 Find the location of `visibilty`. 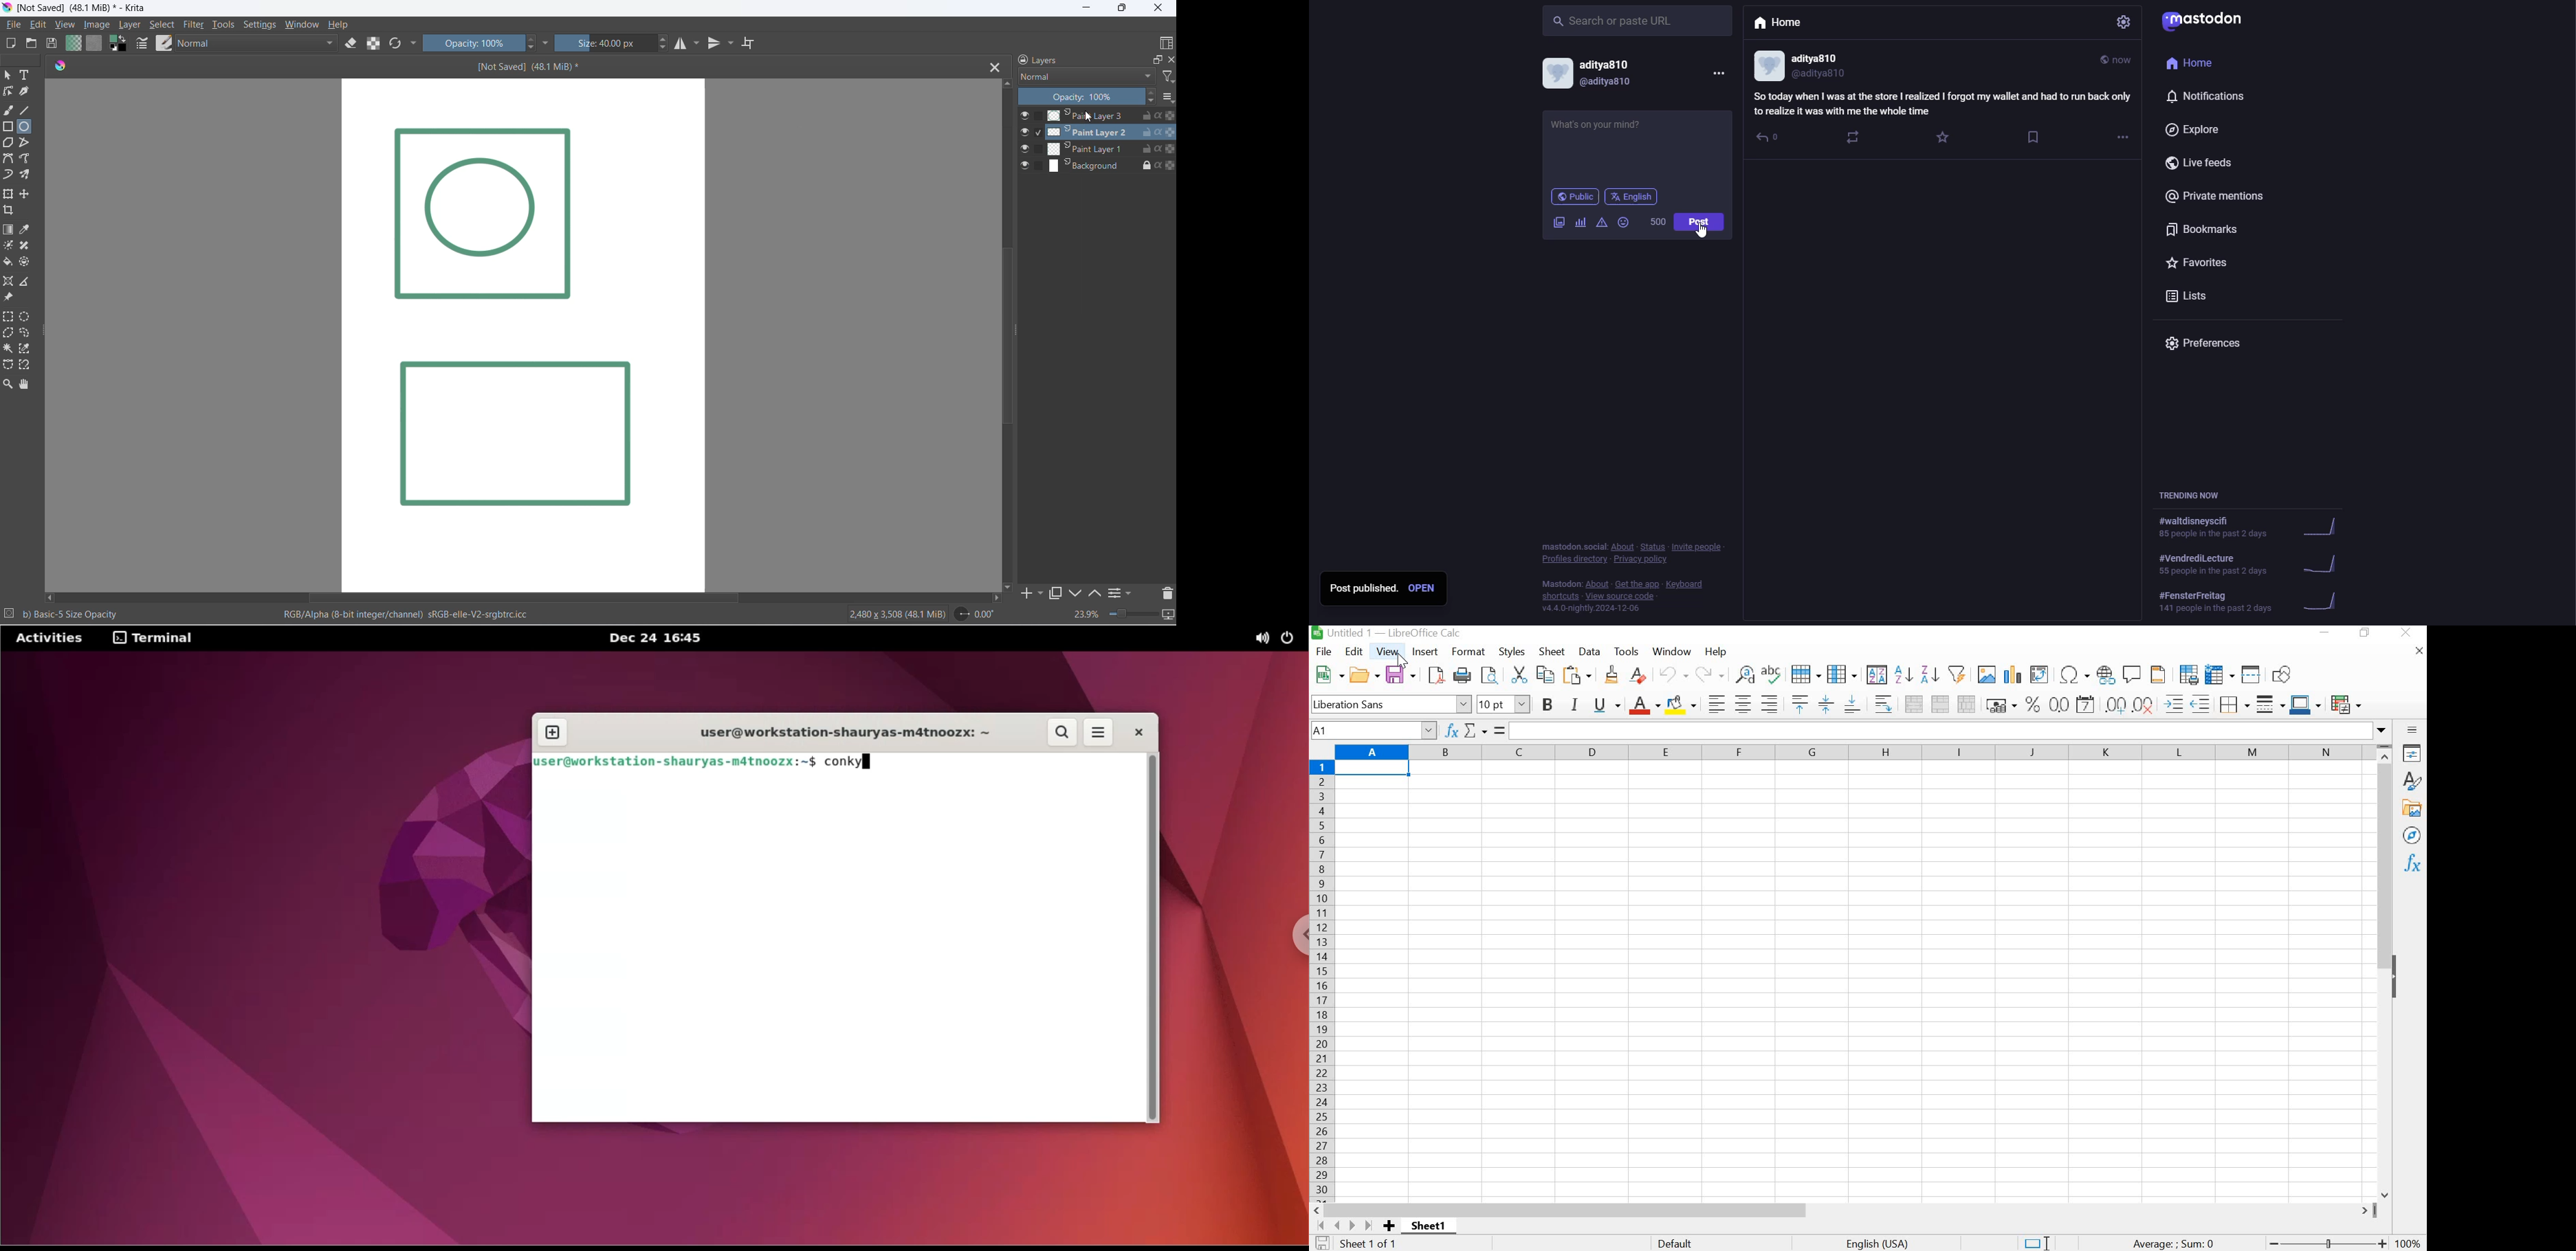

visibilty is located at coordinates (1024, 133).